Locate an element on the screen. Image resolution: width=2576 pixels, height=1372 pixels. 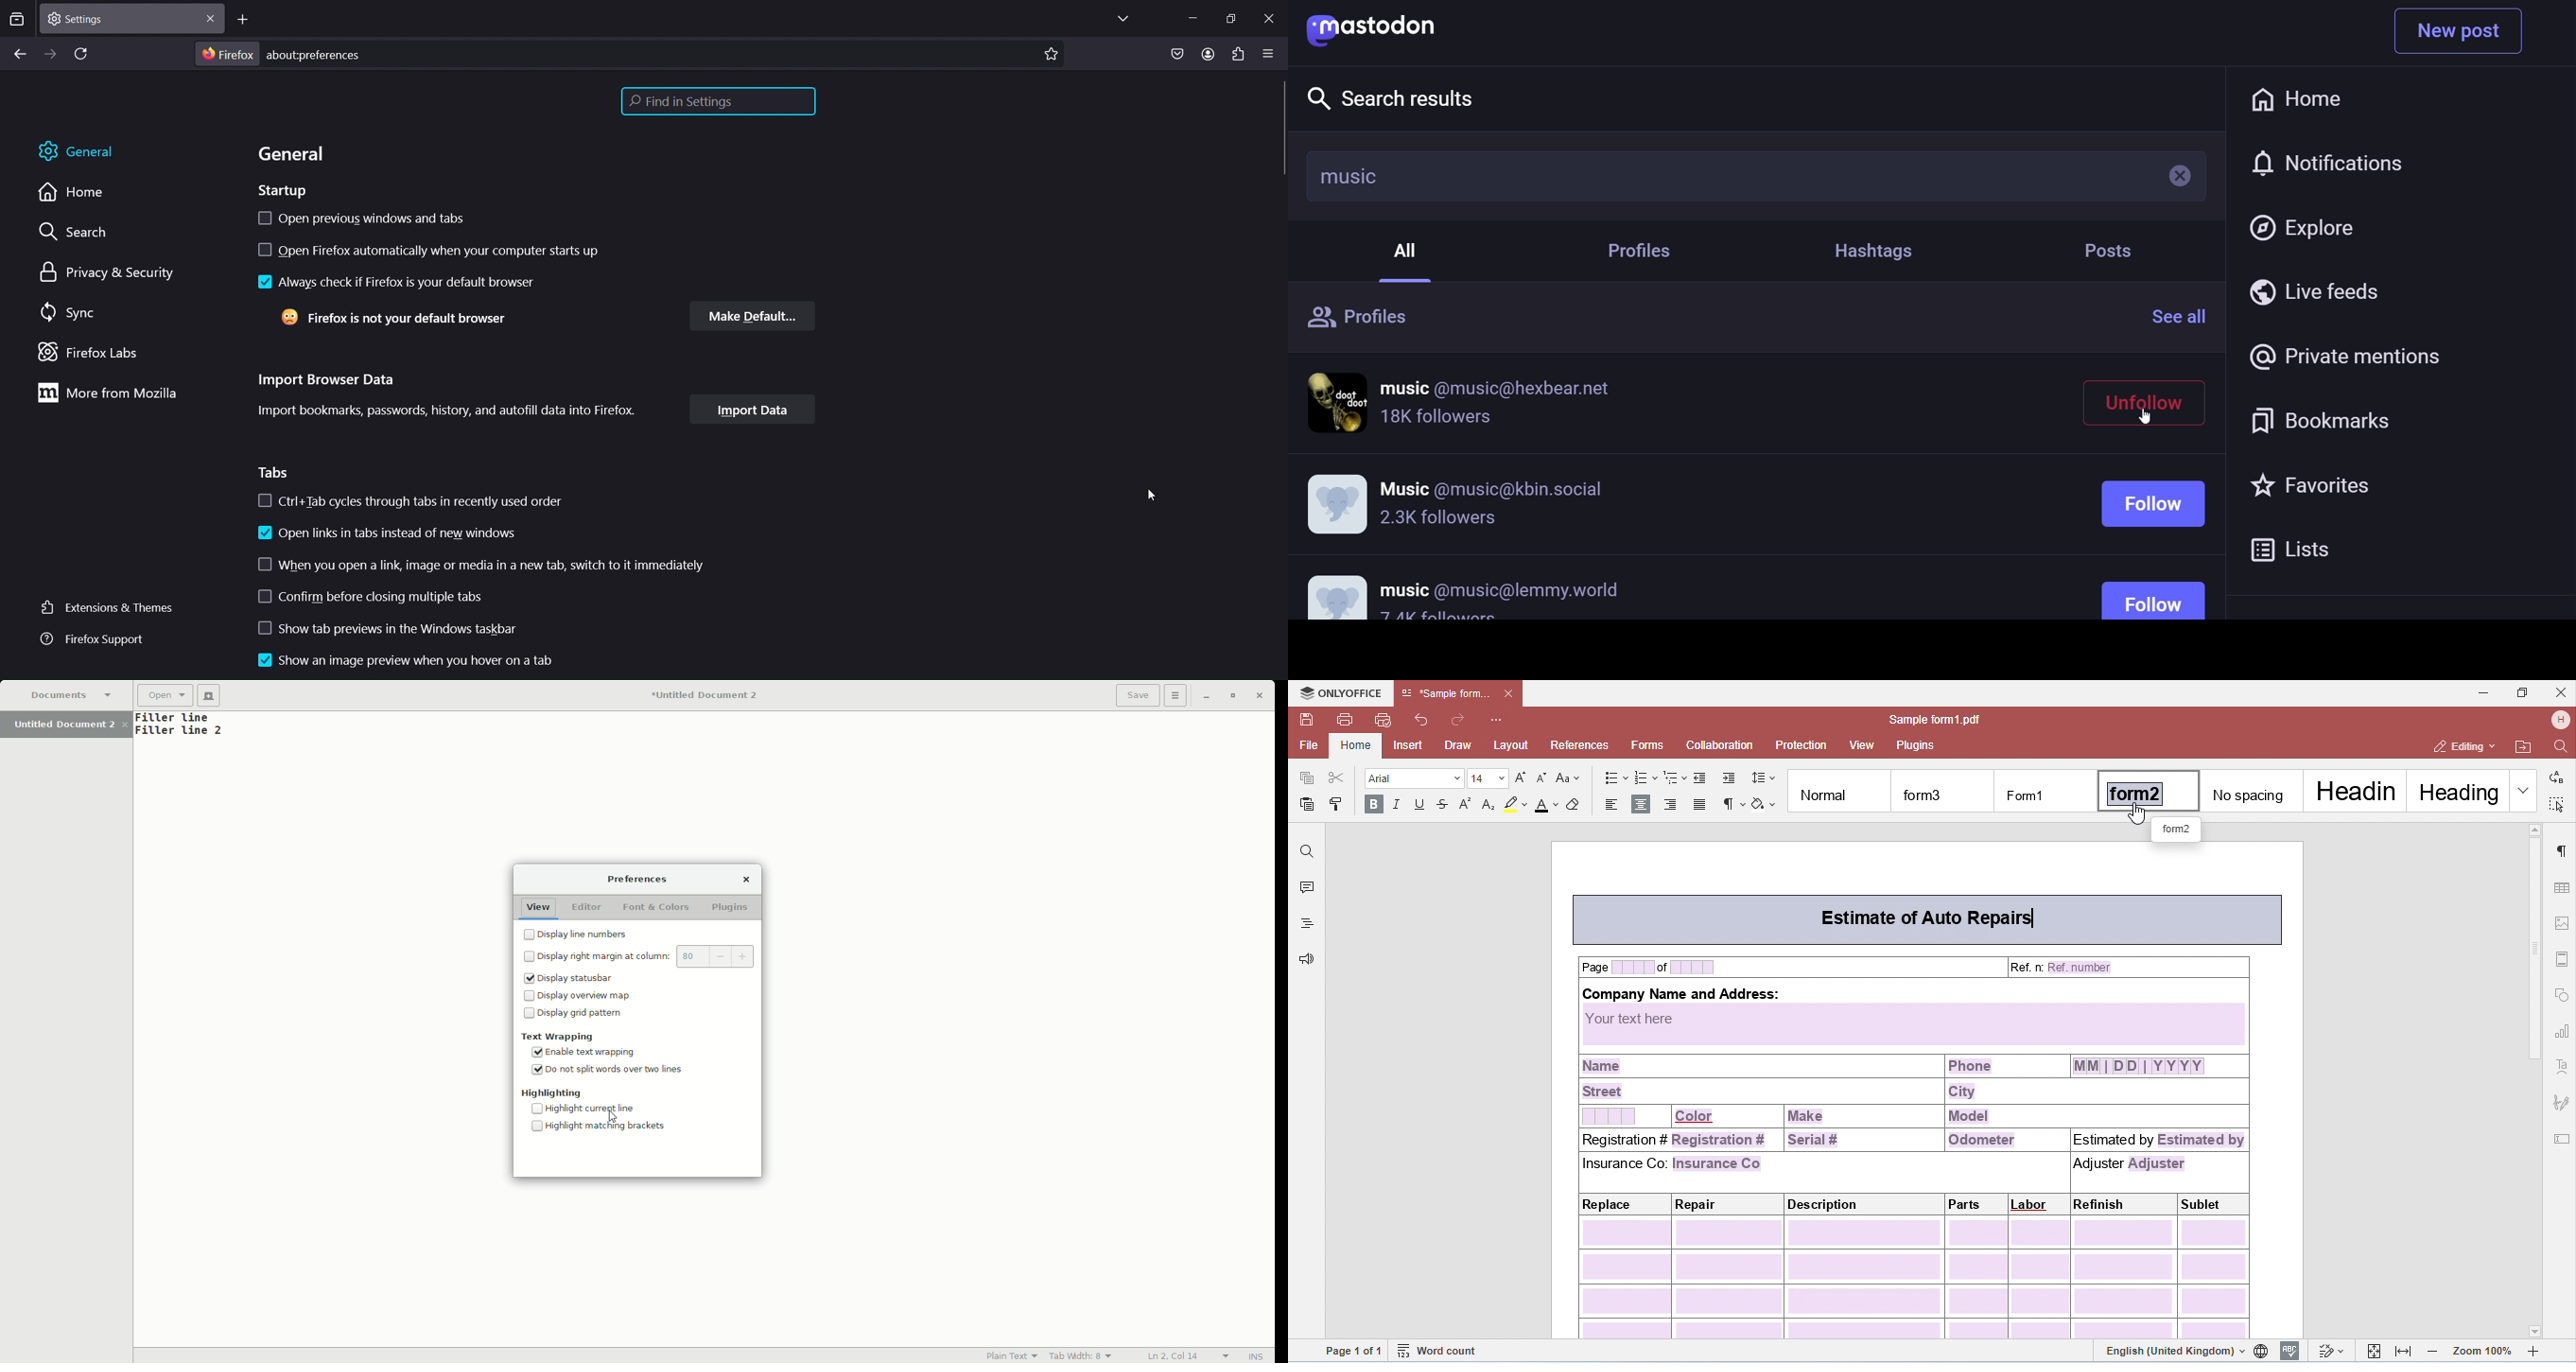
open applicationmenu is located at coordinates (1269, 52).